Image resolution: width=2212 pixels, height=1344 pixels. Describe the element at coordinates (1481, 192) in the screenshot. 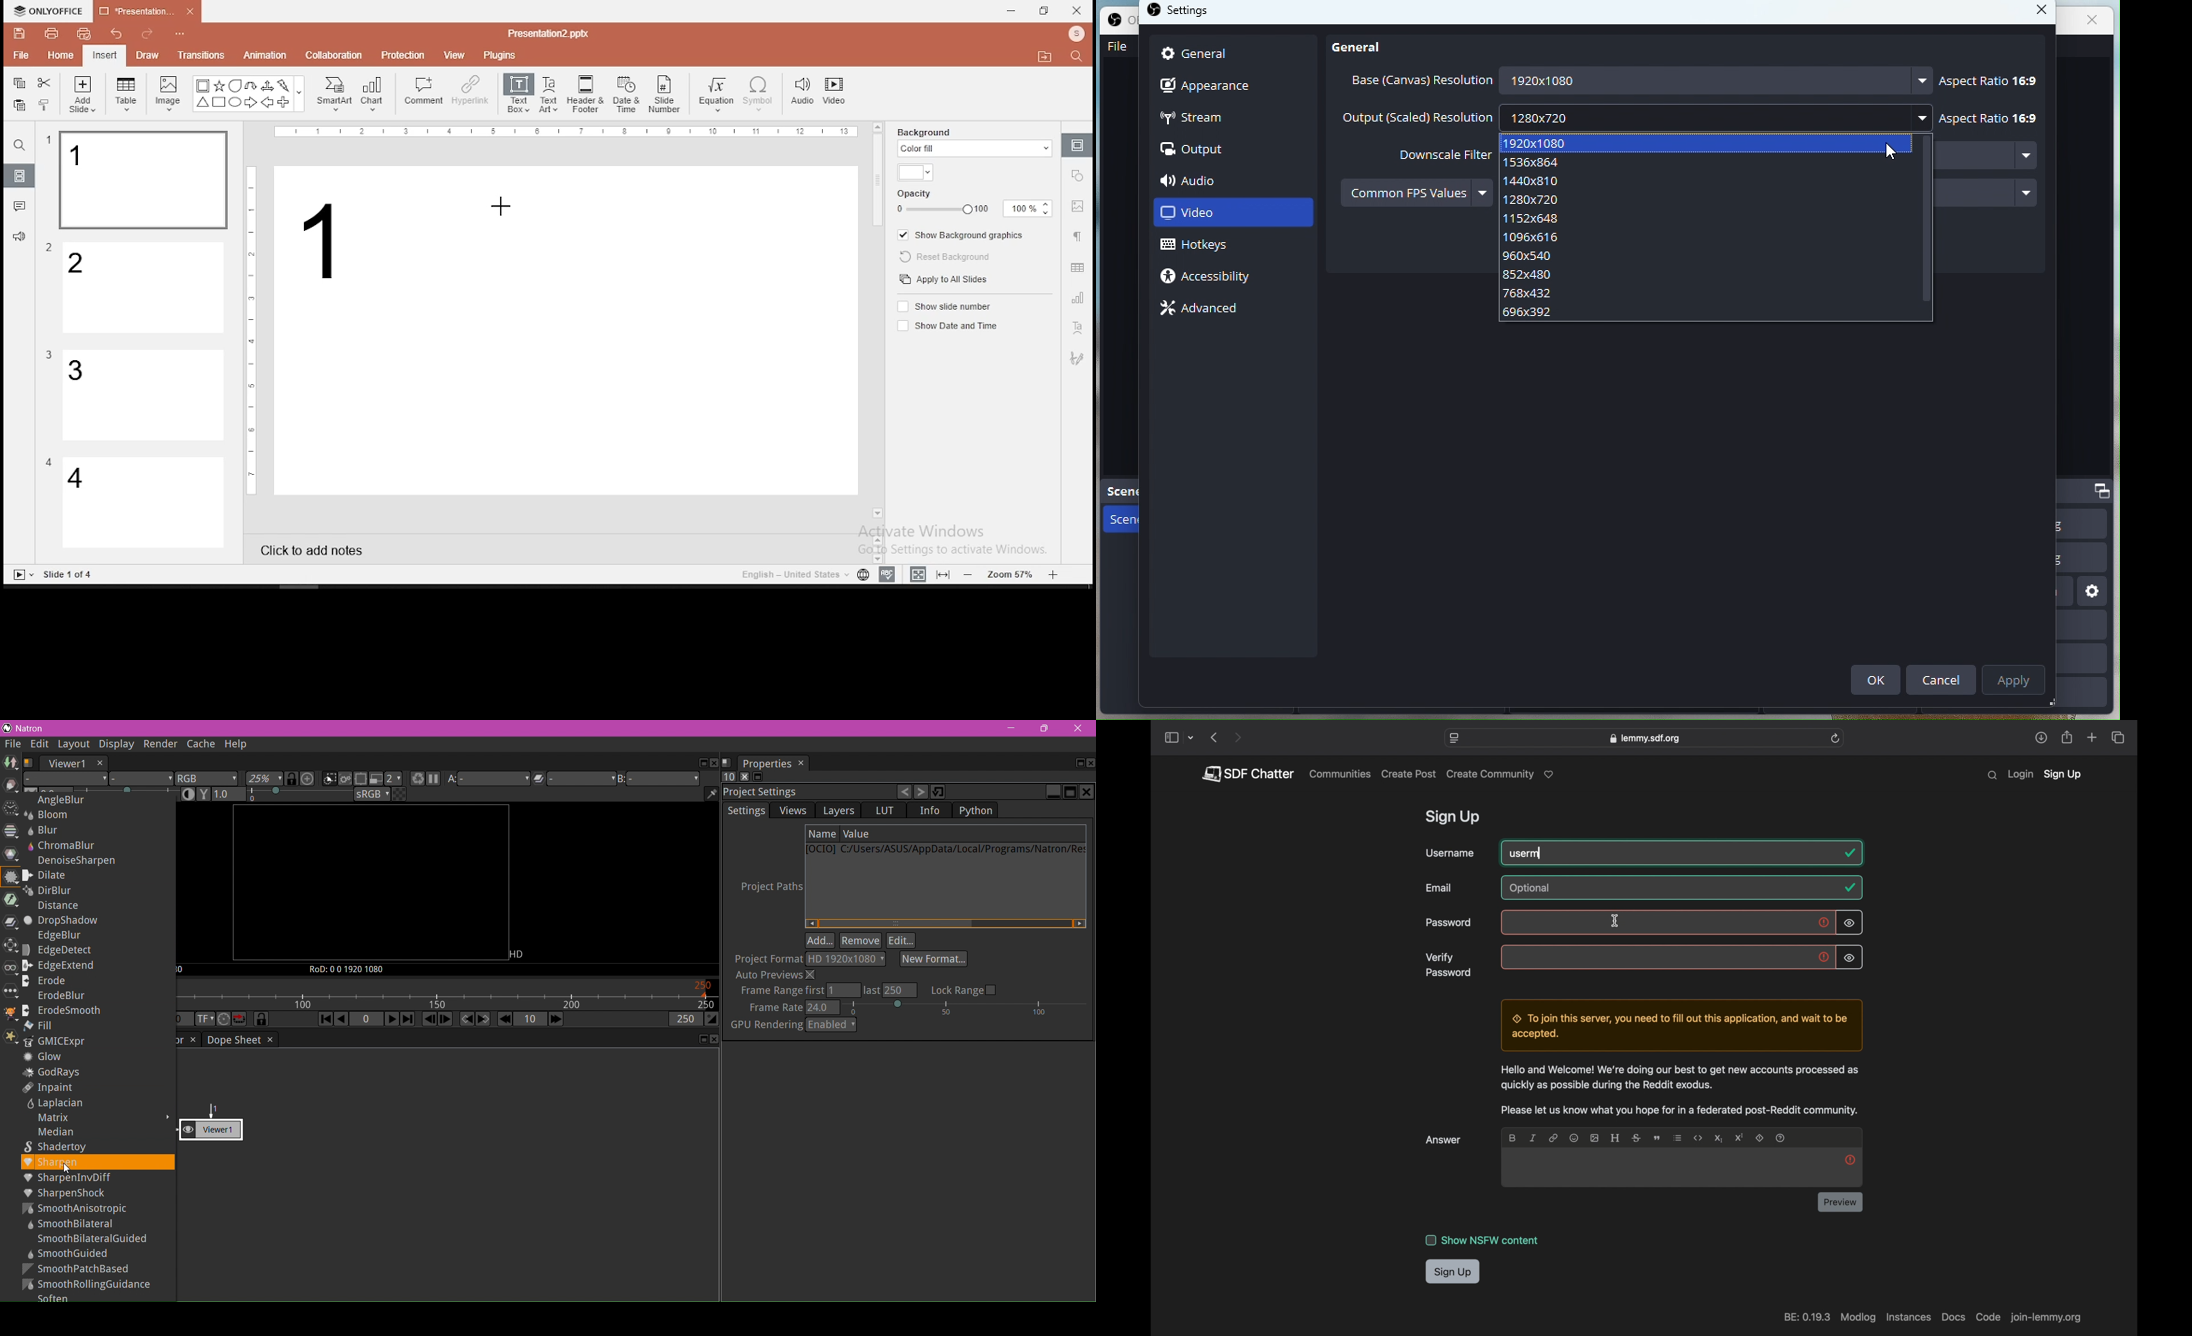

I see `more options` at that location.